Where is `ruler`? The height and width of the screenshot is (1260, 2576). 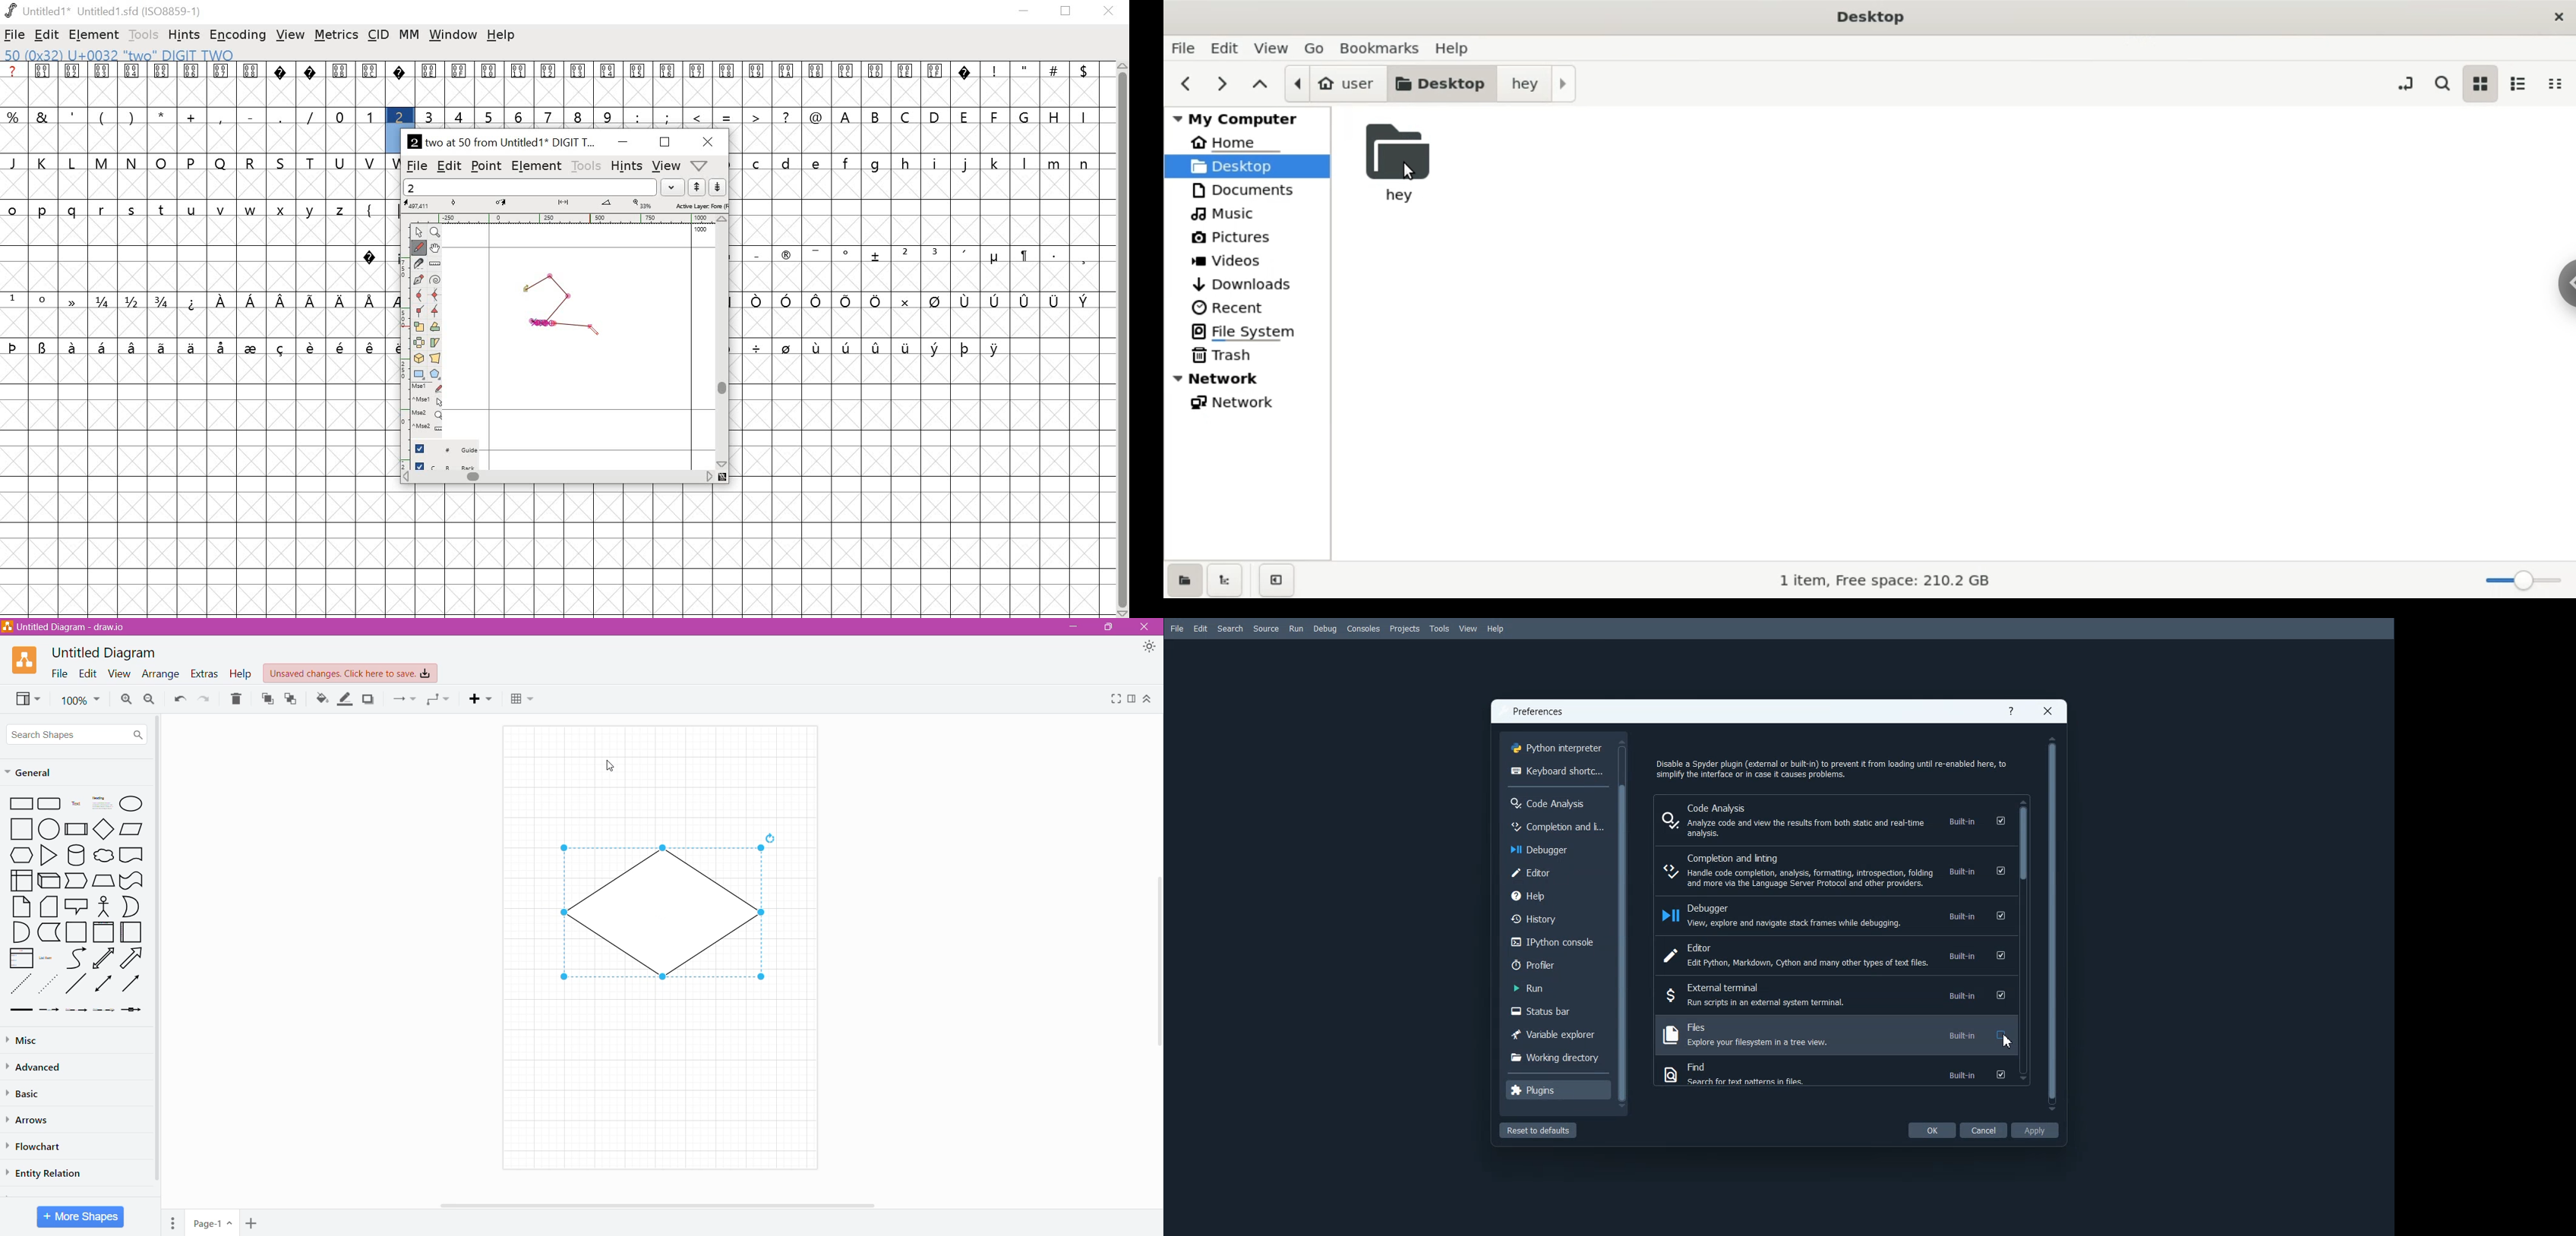 ruler is located at coordinates (434, 264).